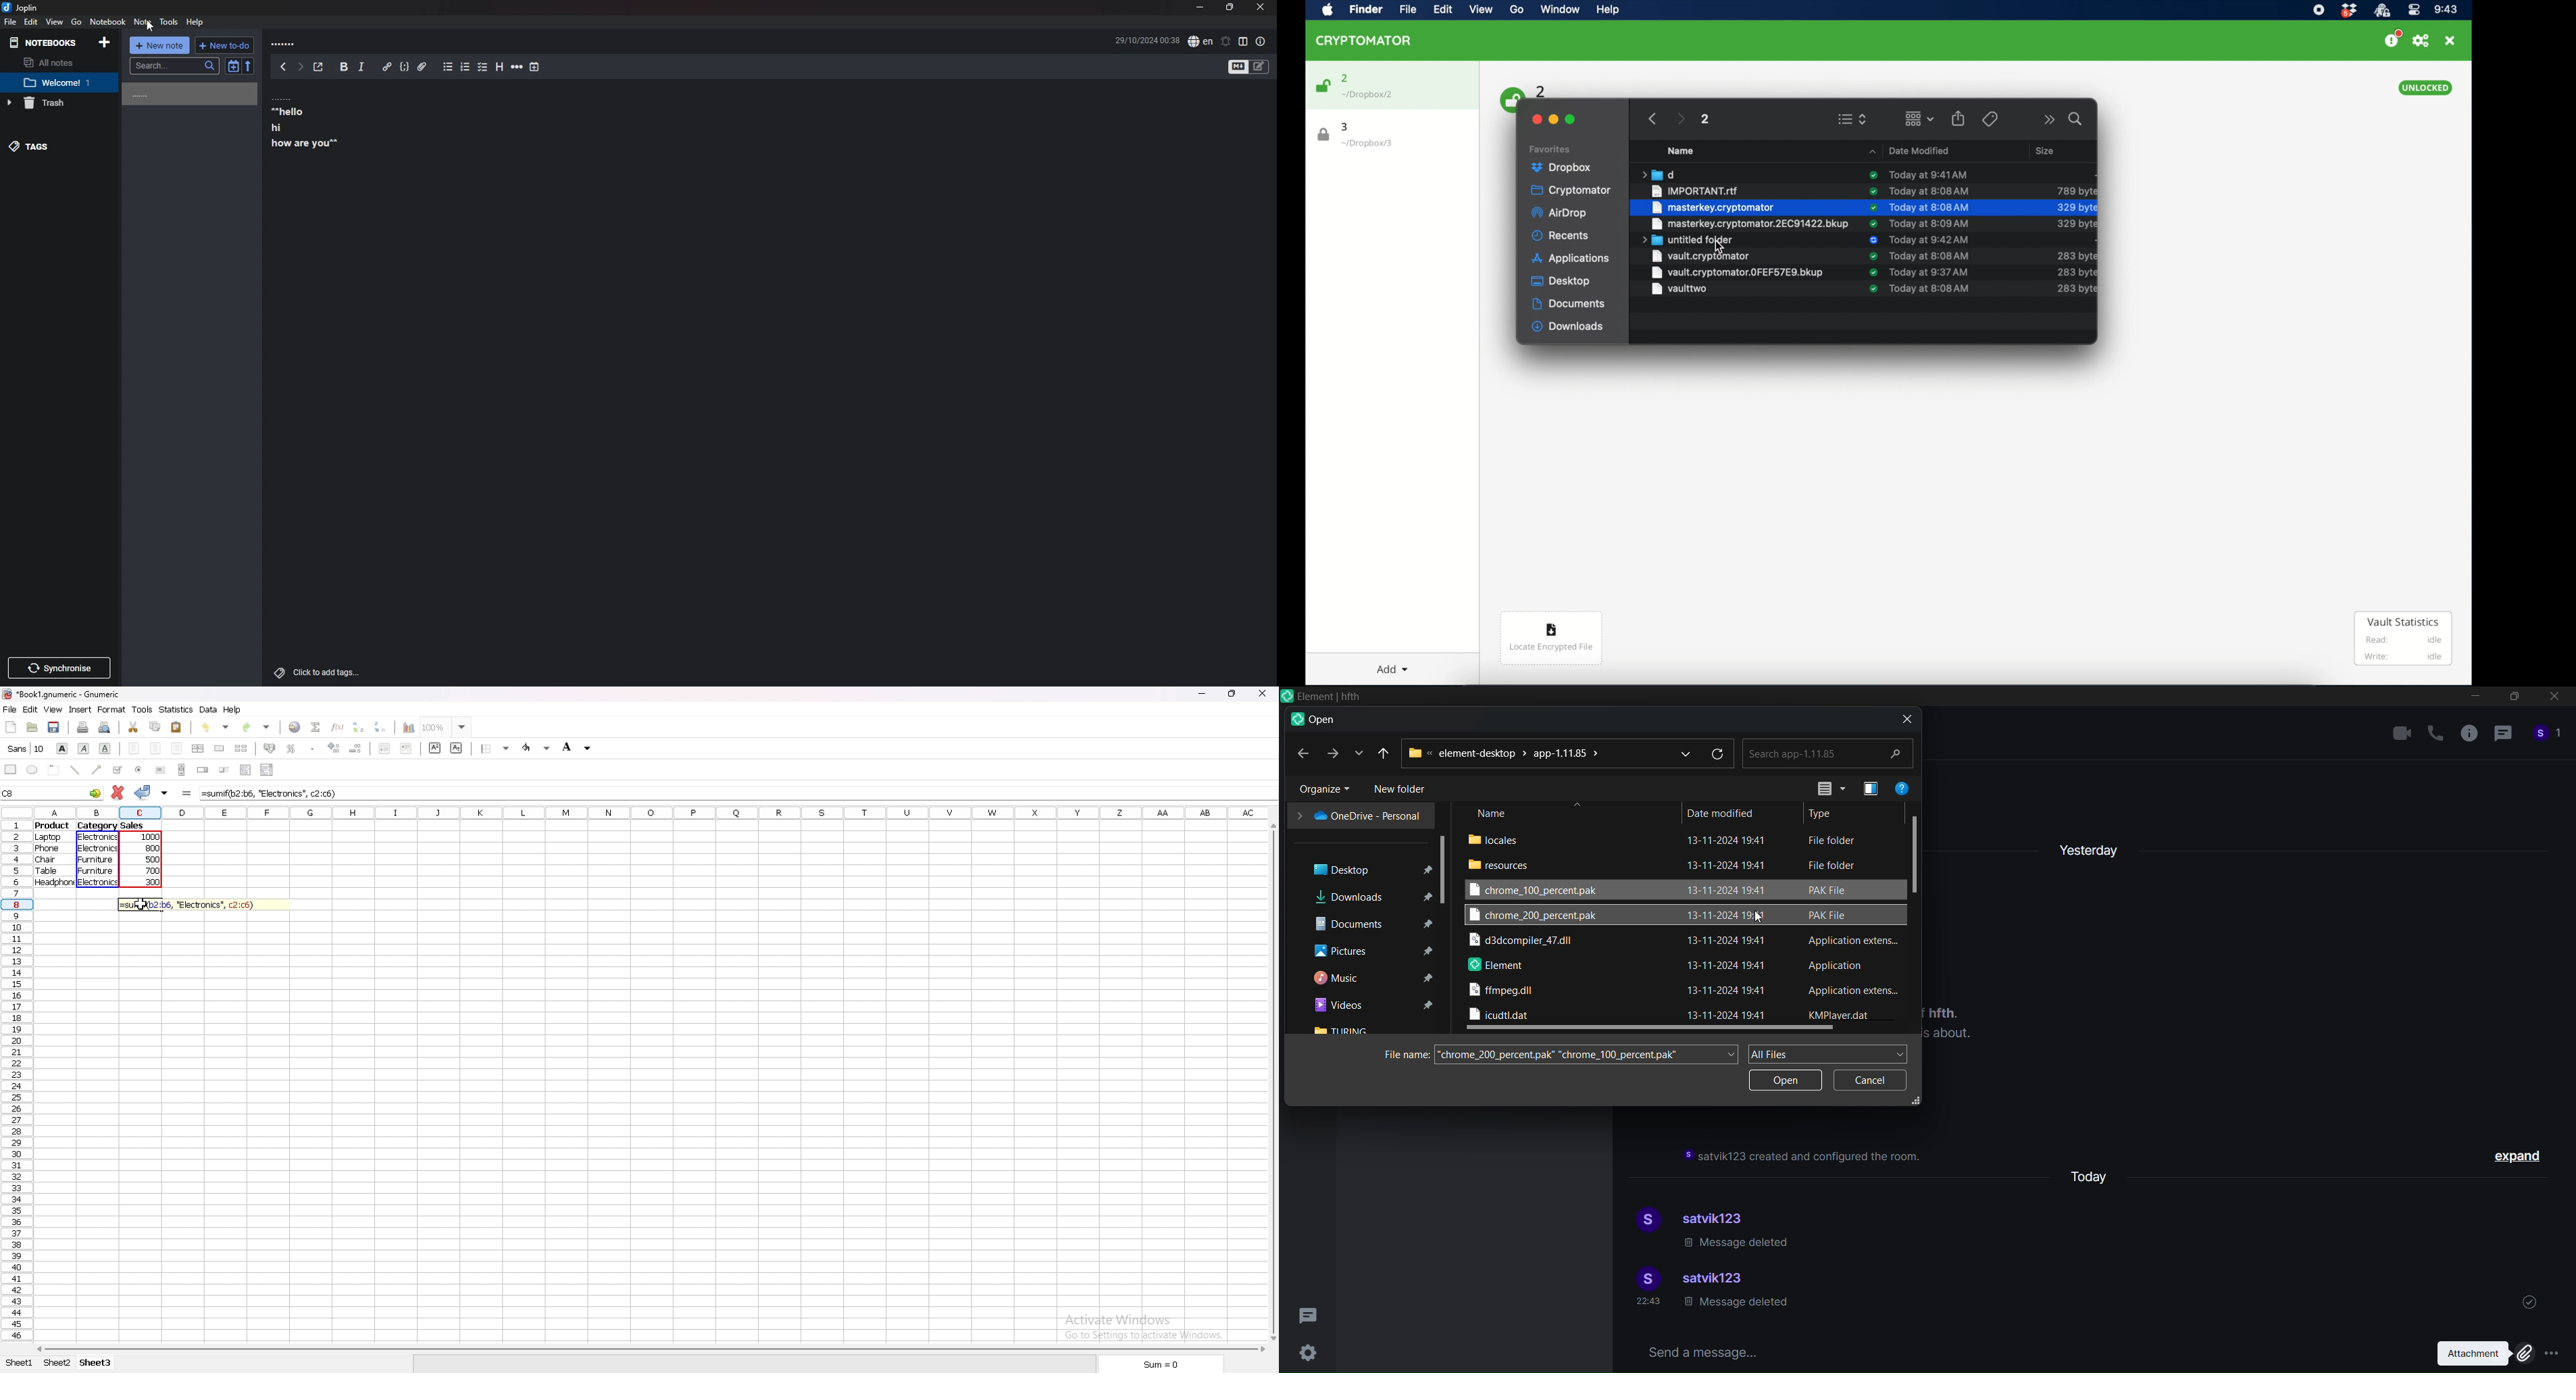 The image size is (2576, 1400). I want to click on videos, so click(1372, 1006).